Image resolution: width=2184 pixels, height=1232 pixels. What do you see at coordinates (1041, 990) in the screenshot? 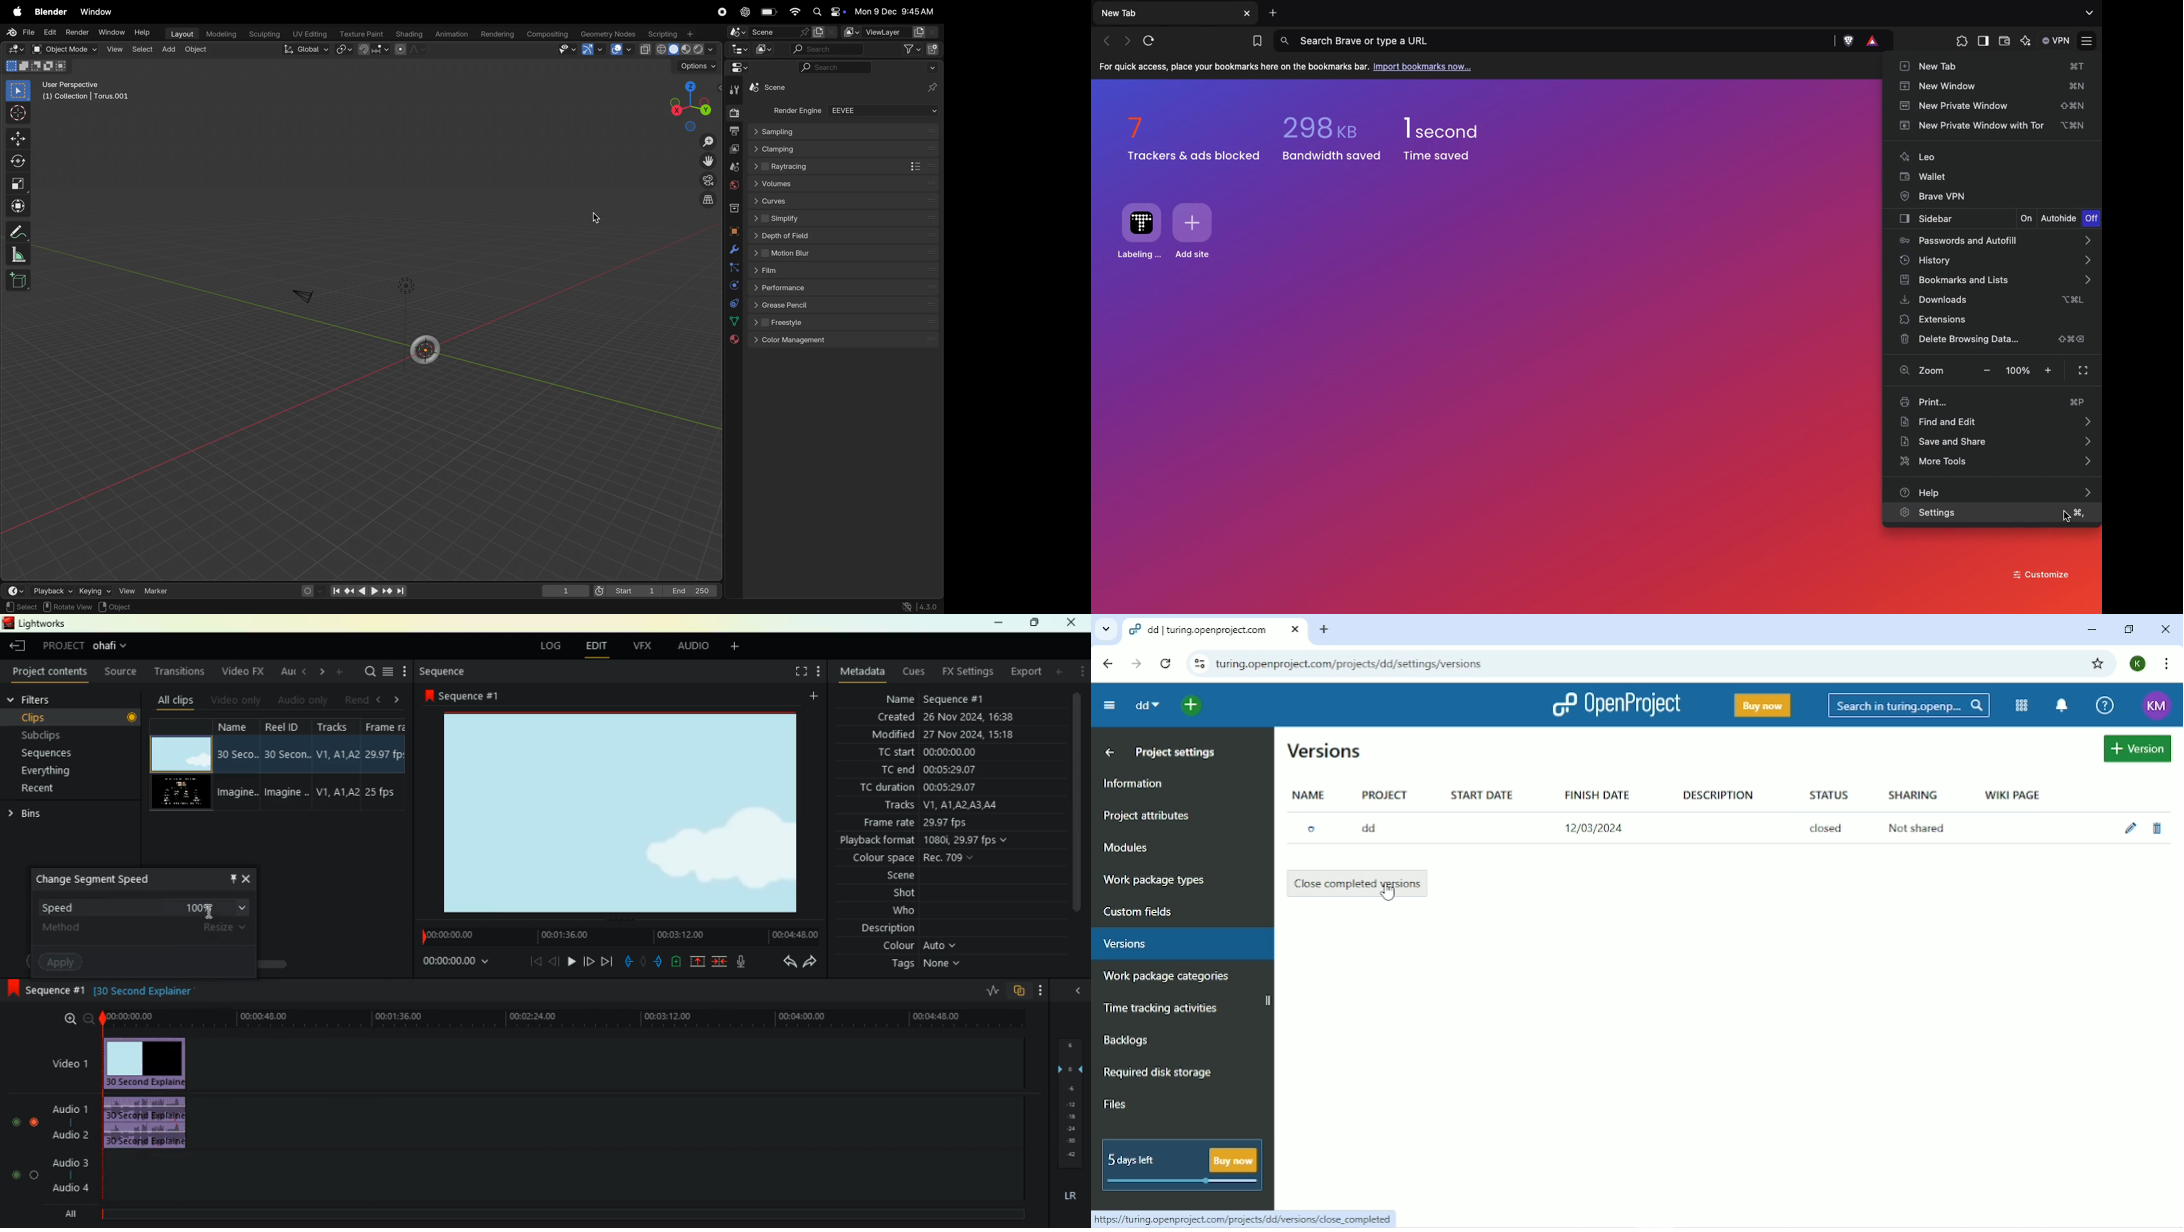
I see `more` at bounding box center [1041, 990].